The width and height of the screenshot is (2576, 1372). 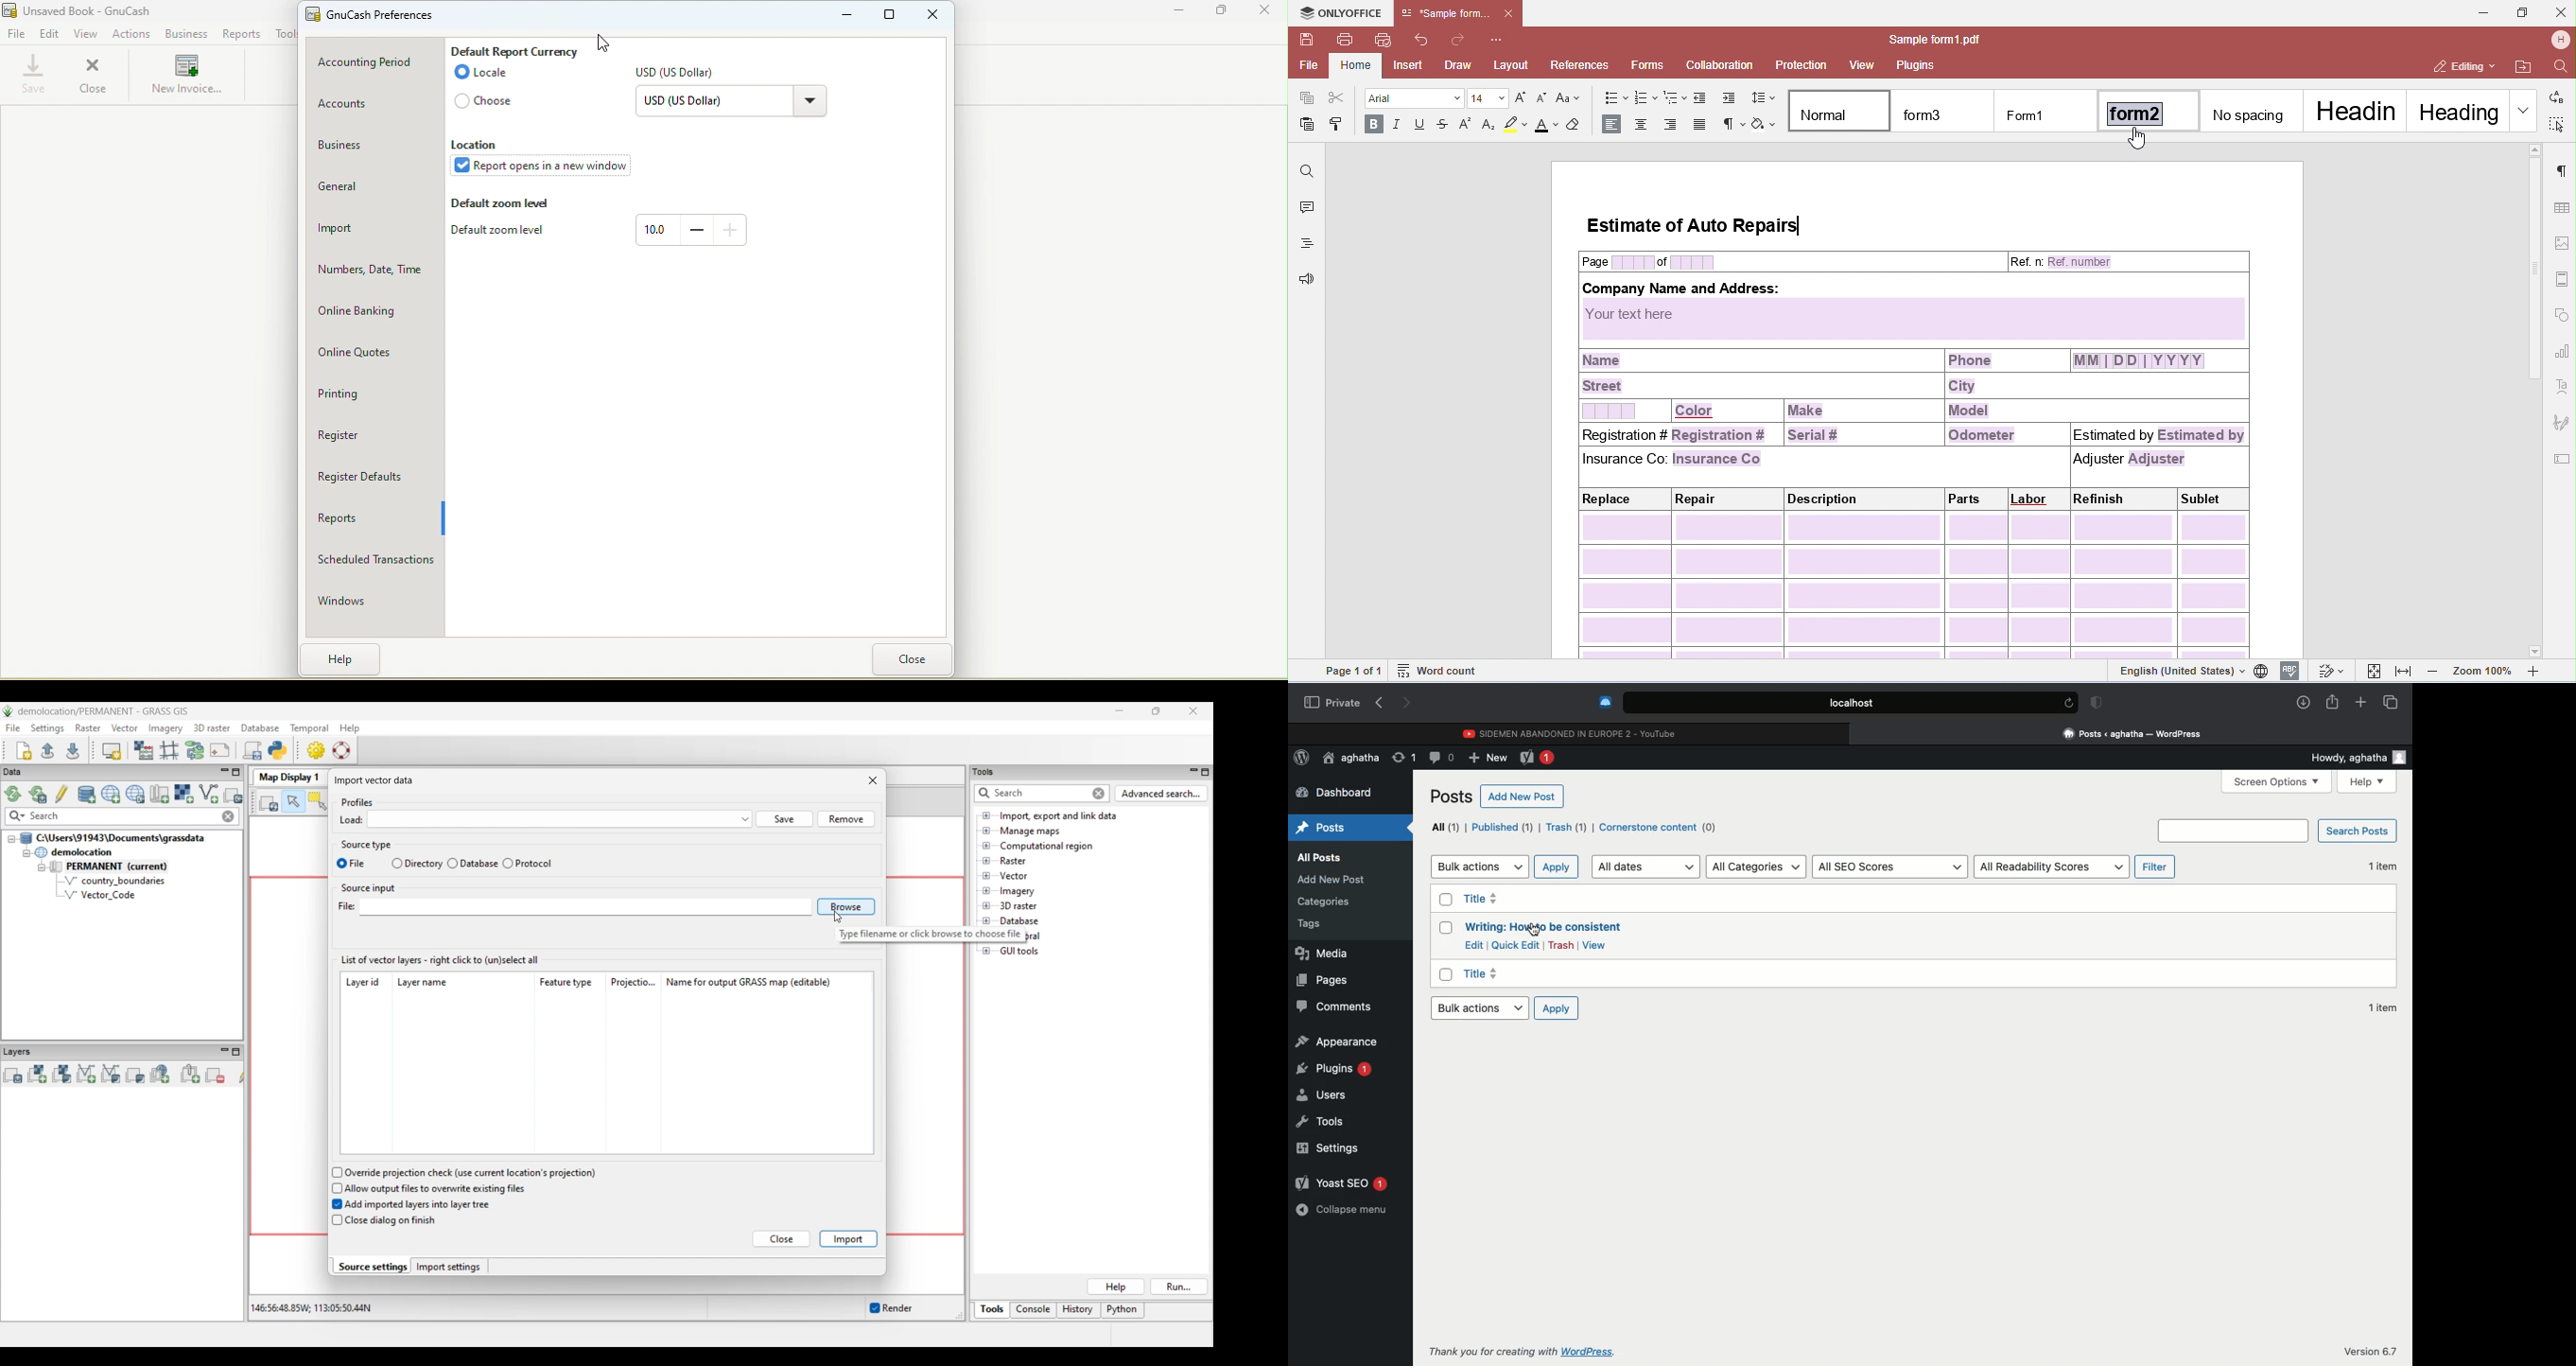 What do you see at coordinates (1647, 867) in the screenshot?
I see `All dates` at bounding box center [1647, 867].